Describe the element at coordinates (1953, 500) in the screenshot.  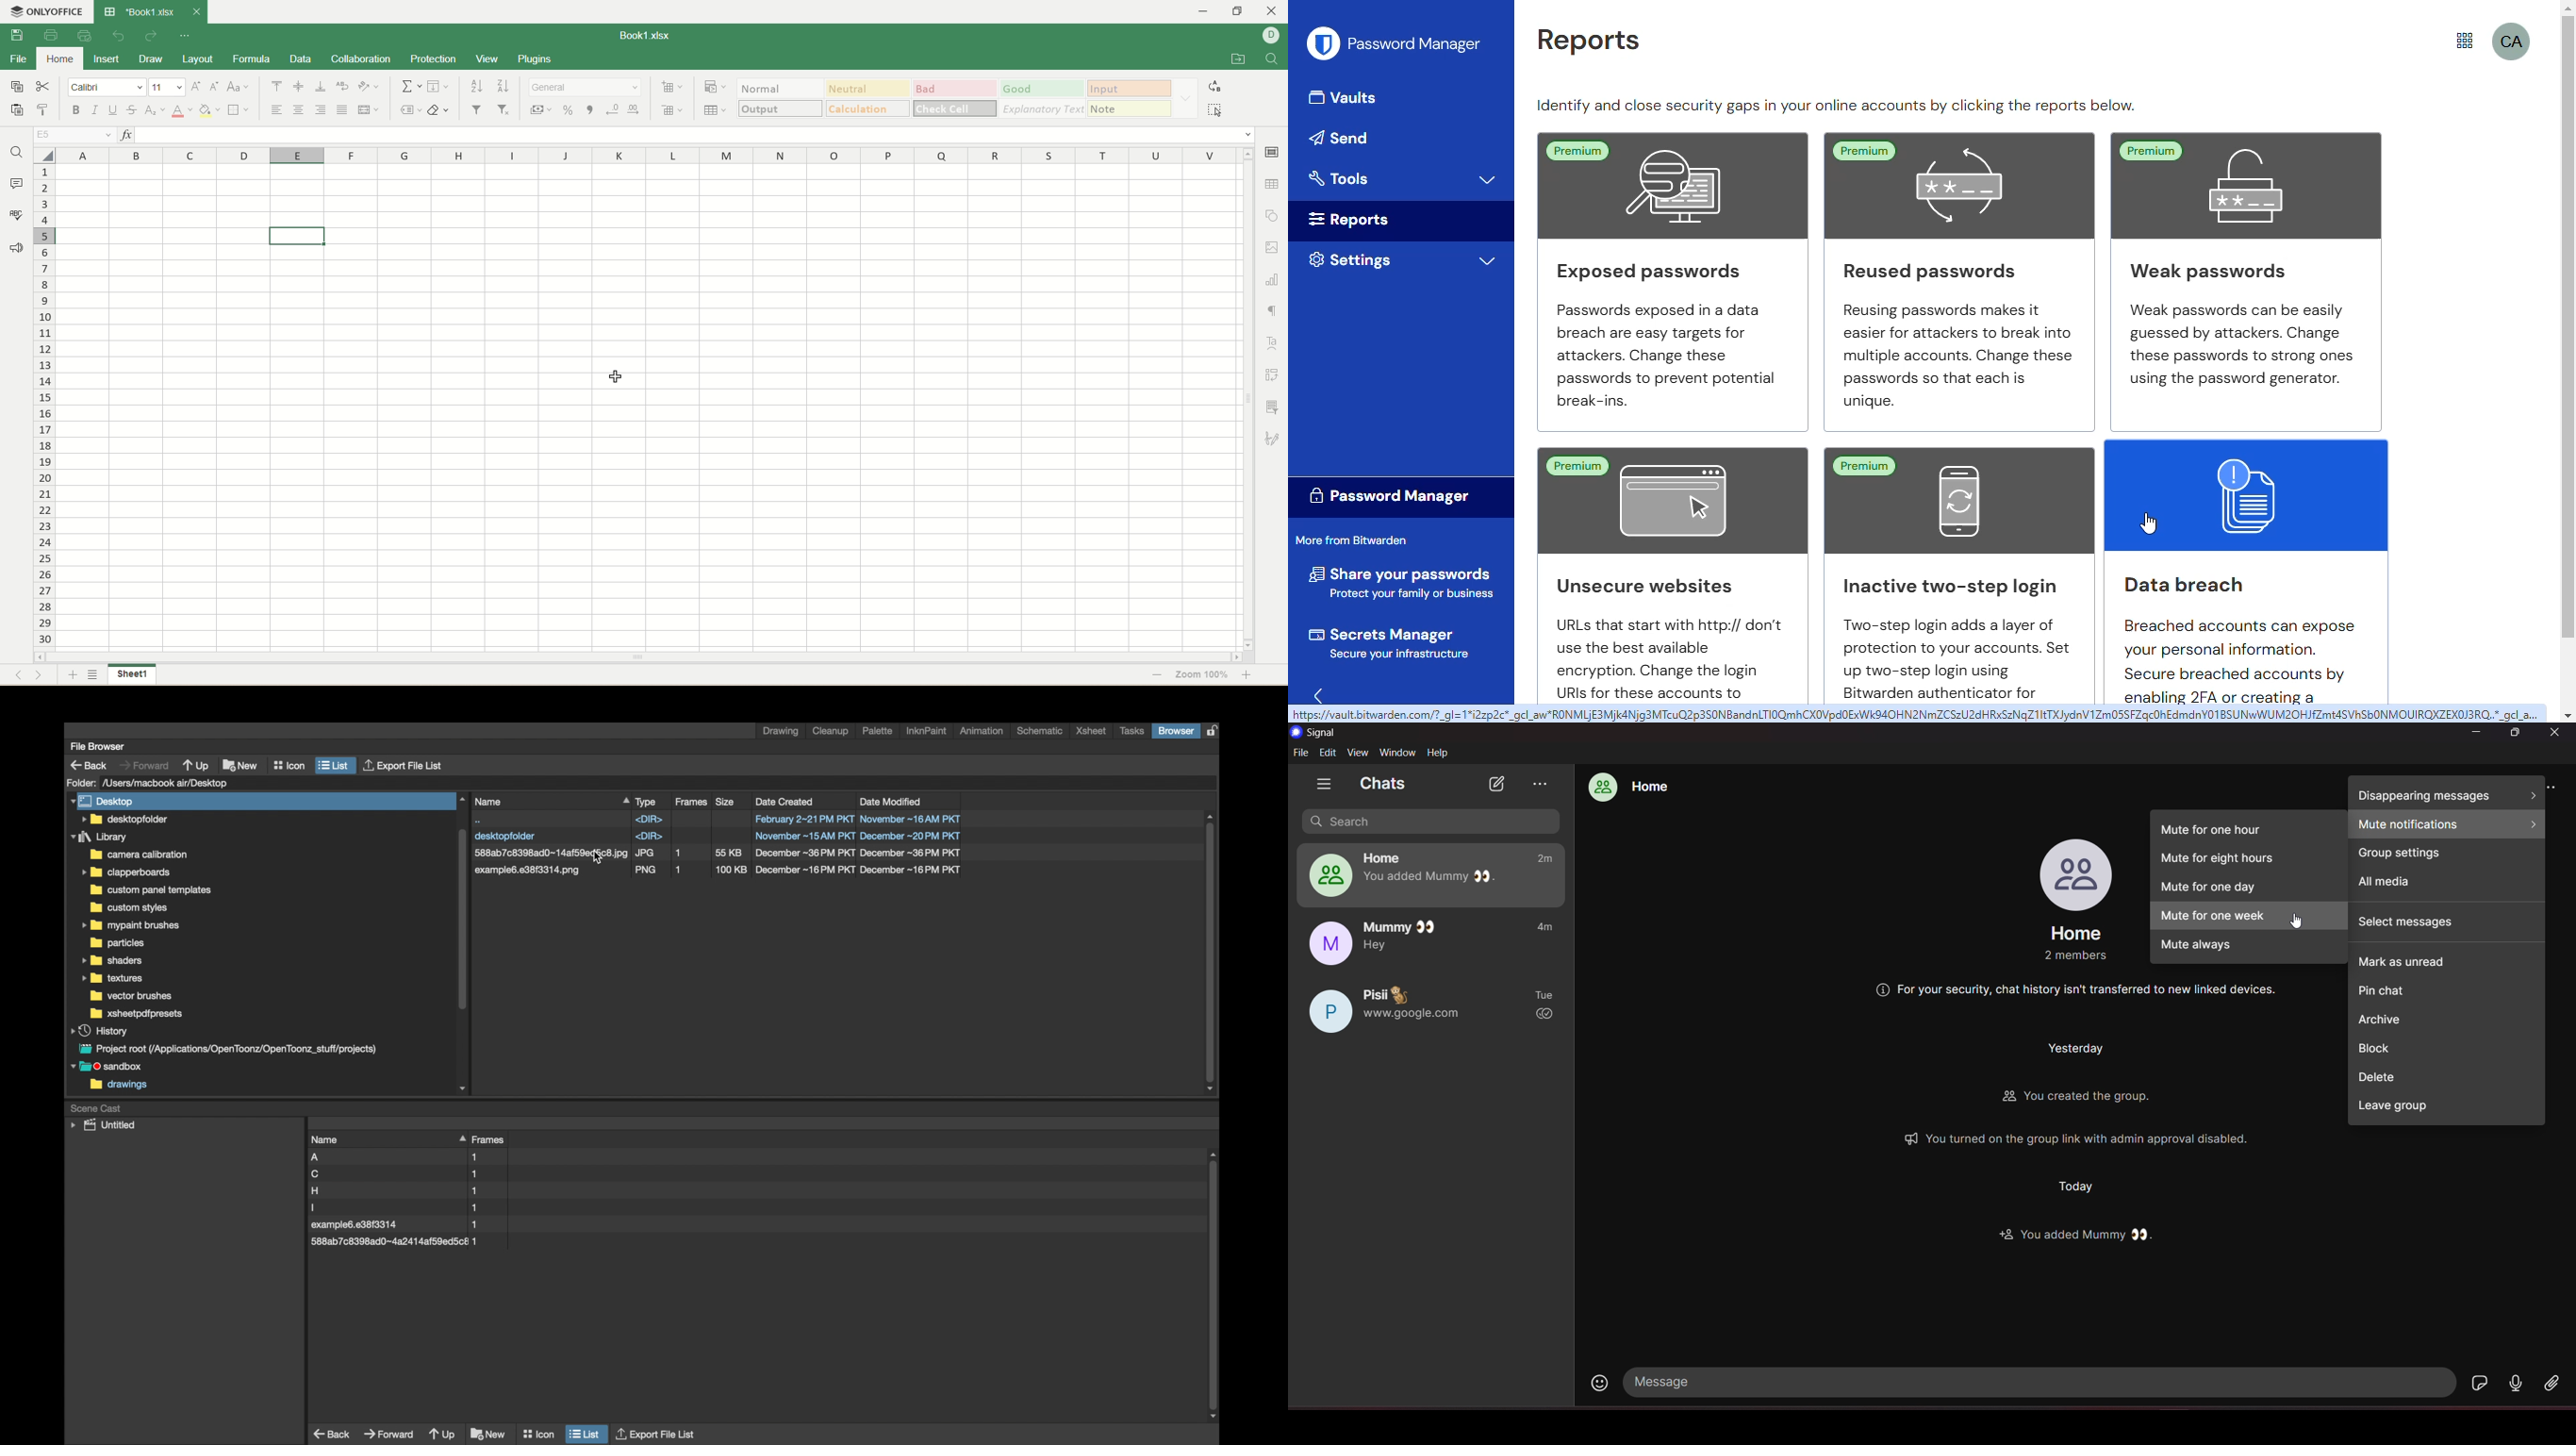
I see `inactive two-step login` at that location.